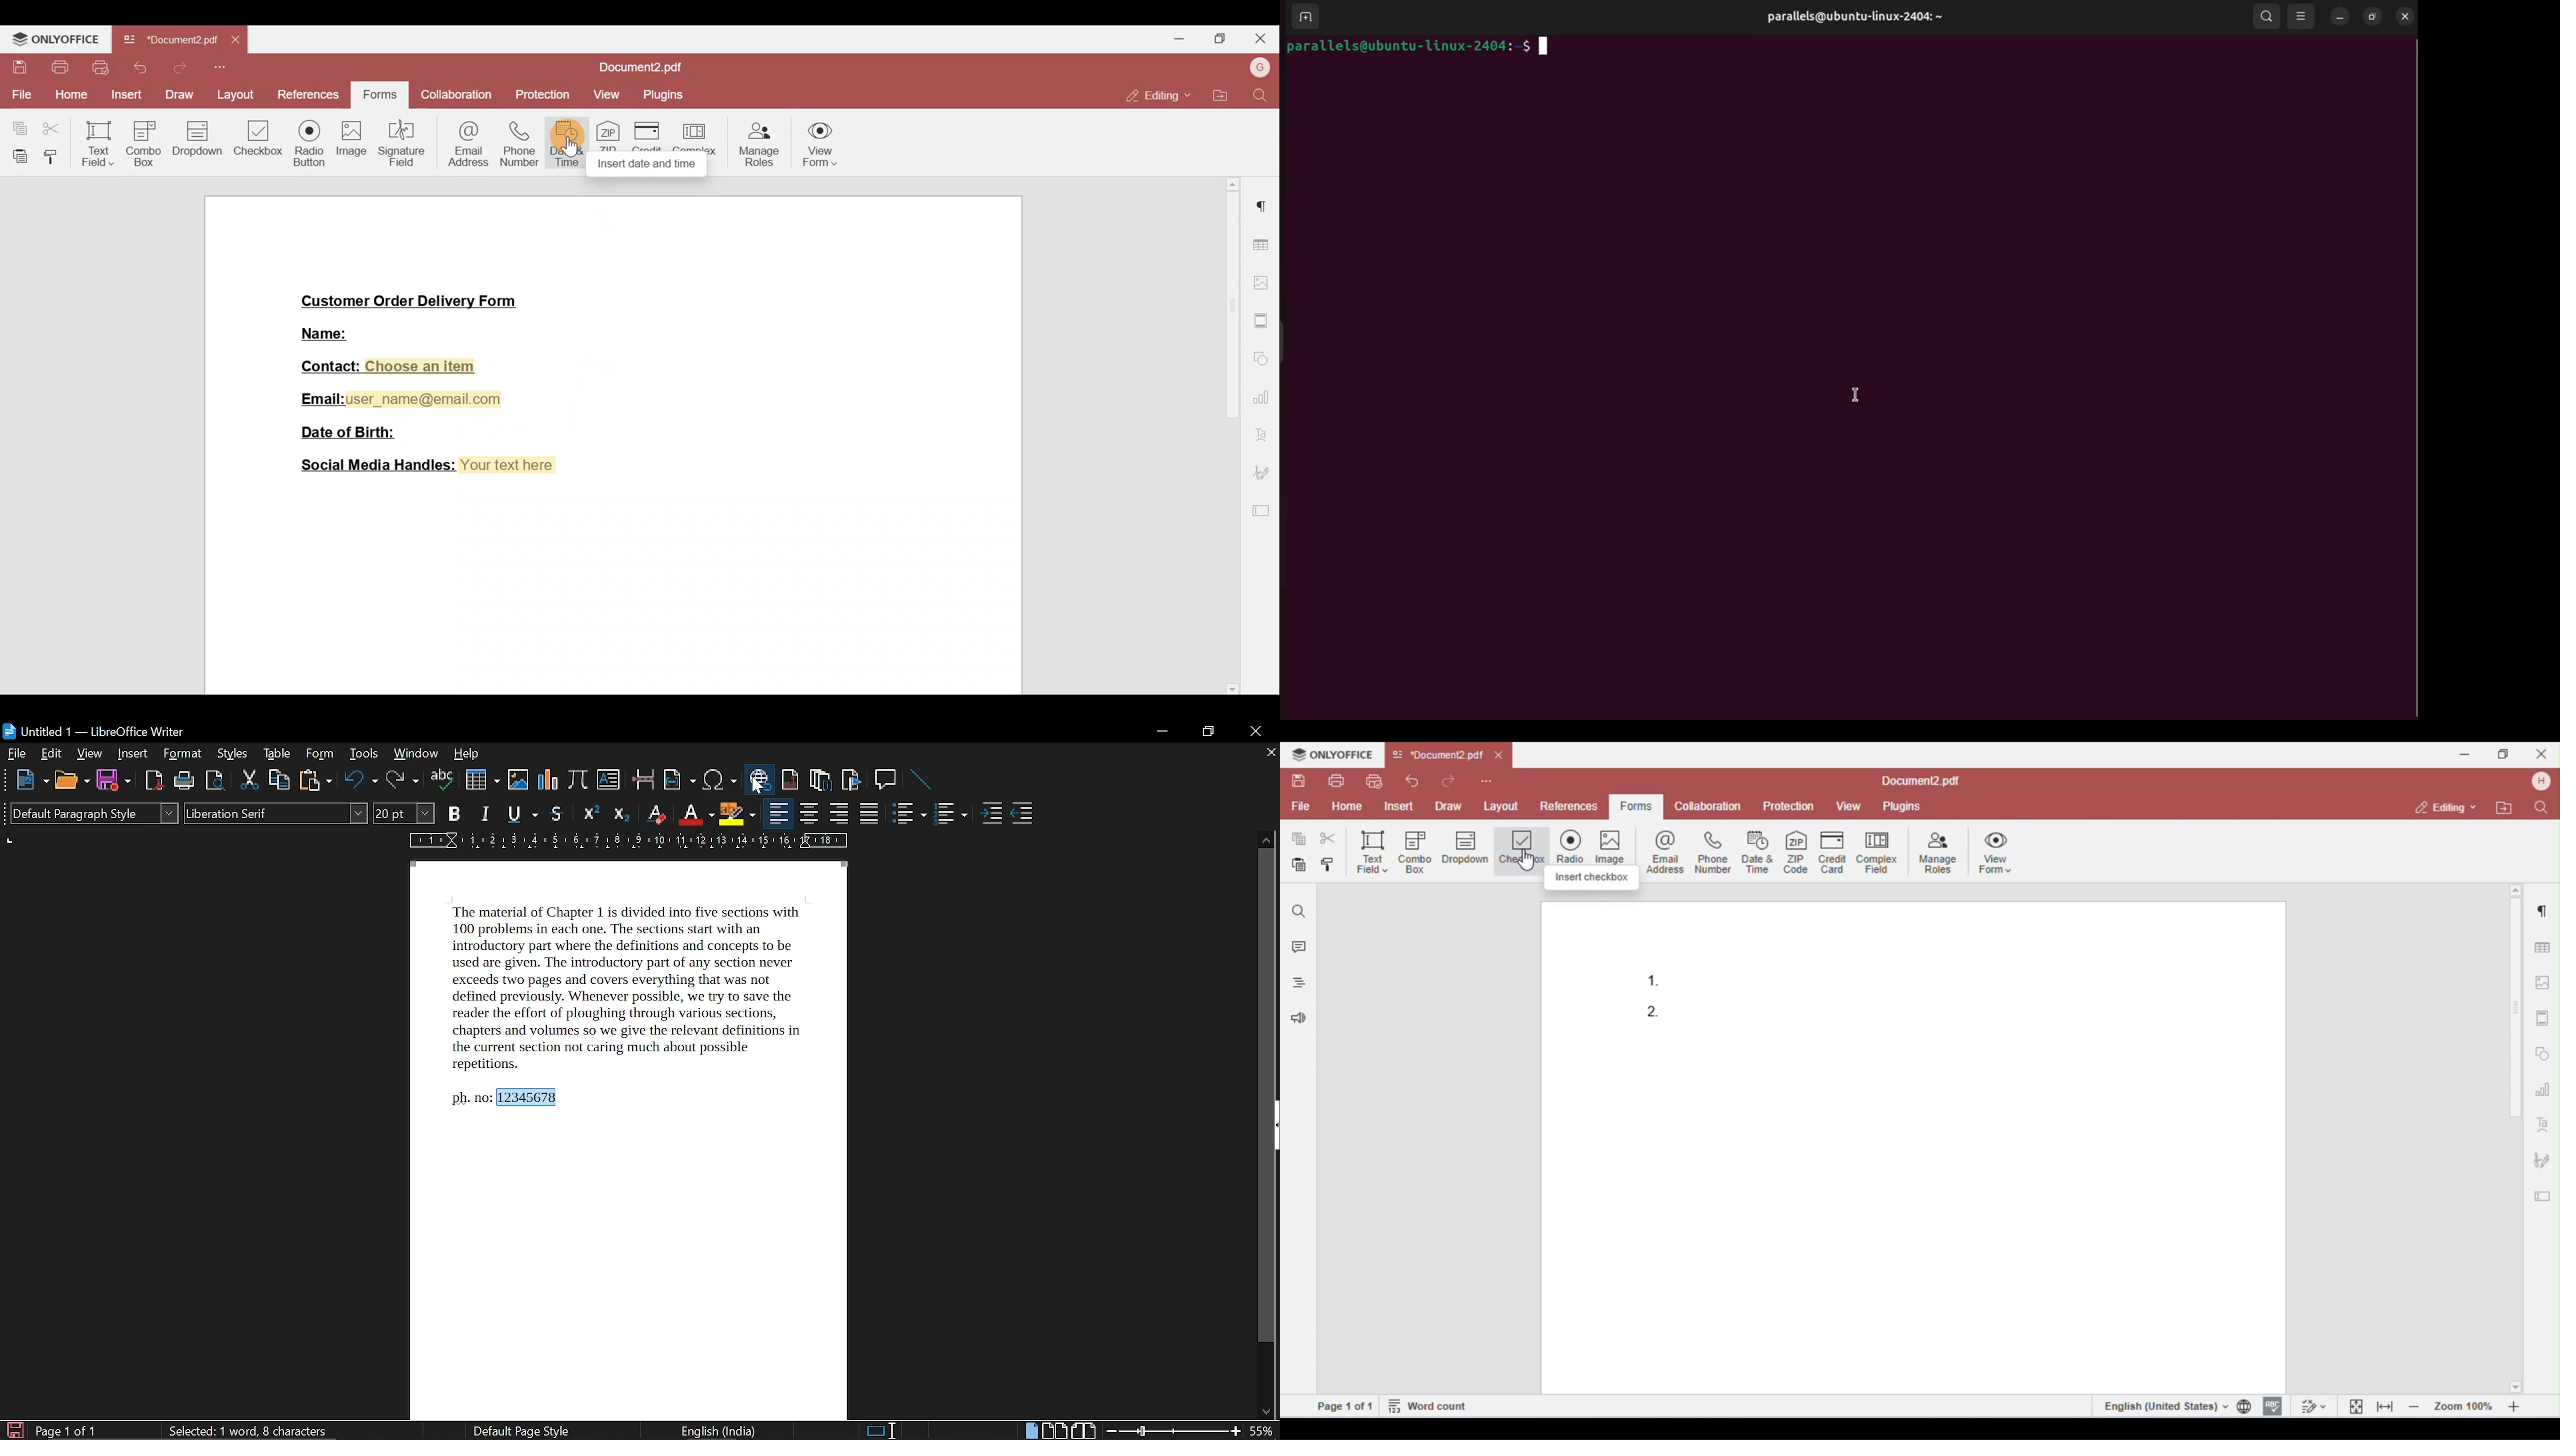  I want to click on table, so click(278, 755).